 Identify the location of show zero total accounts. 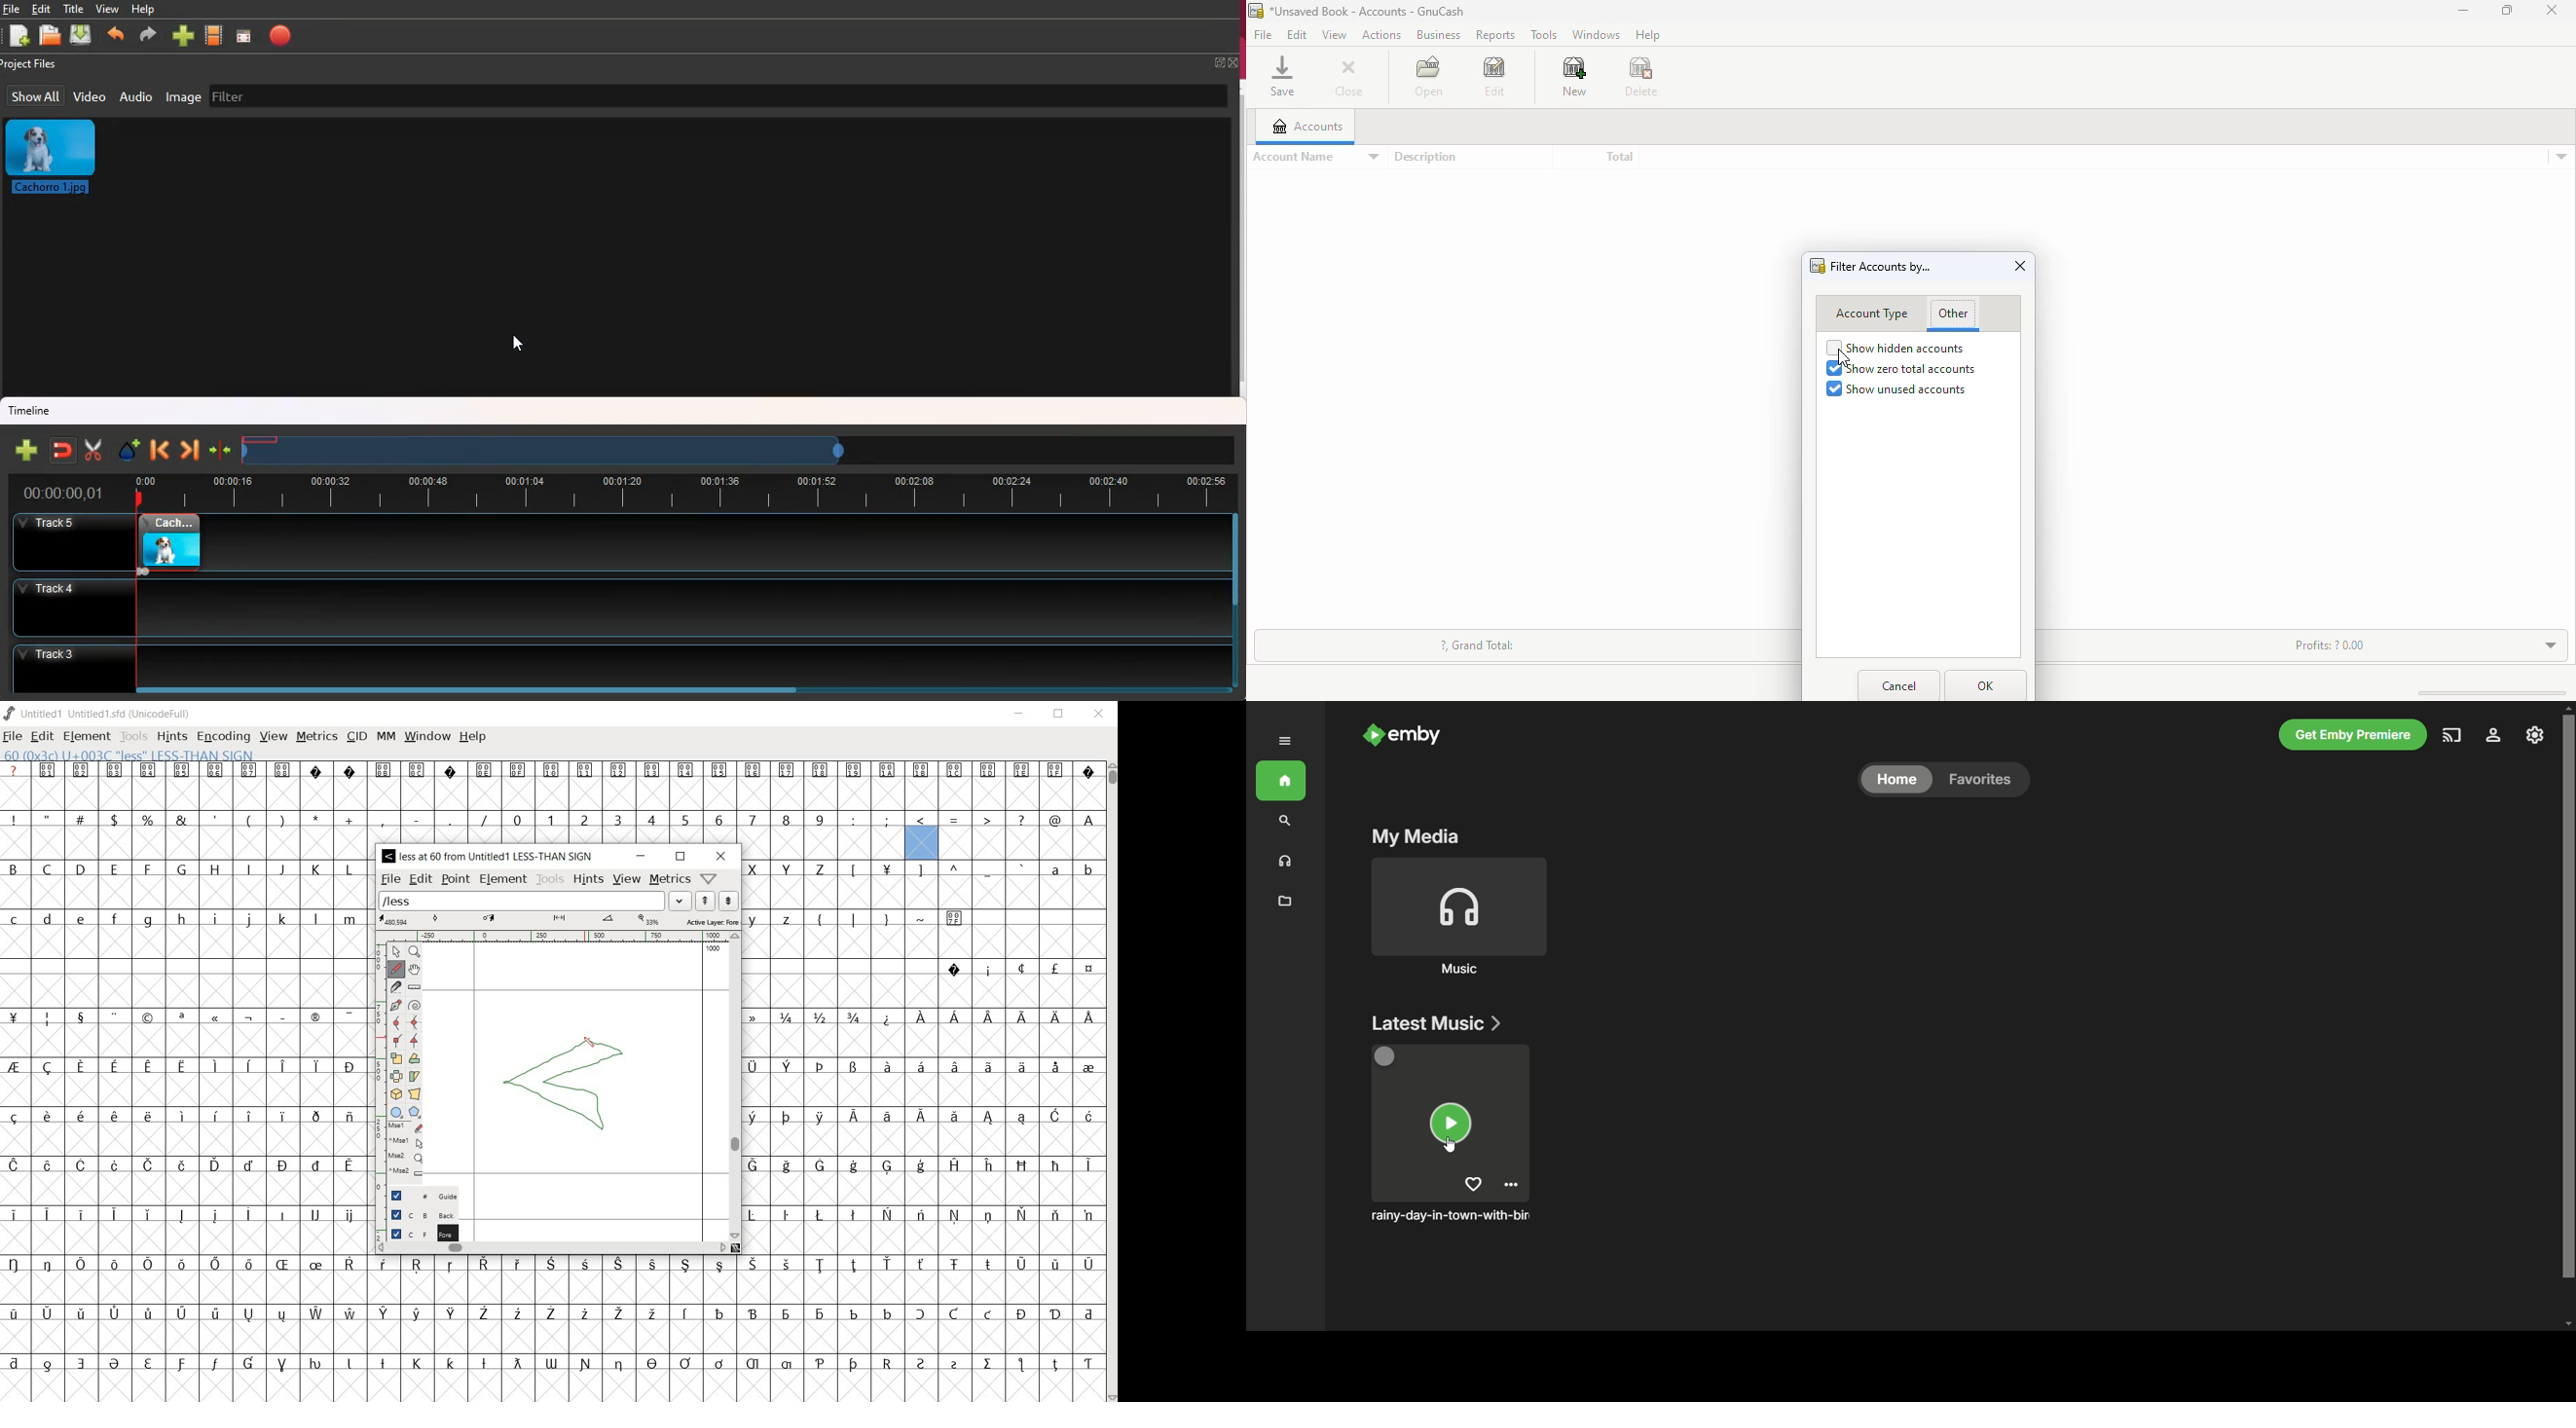
(1900, 369).